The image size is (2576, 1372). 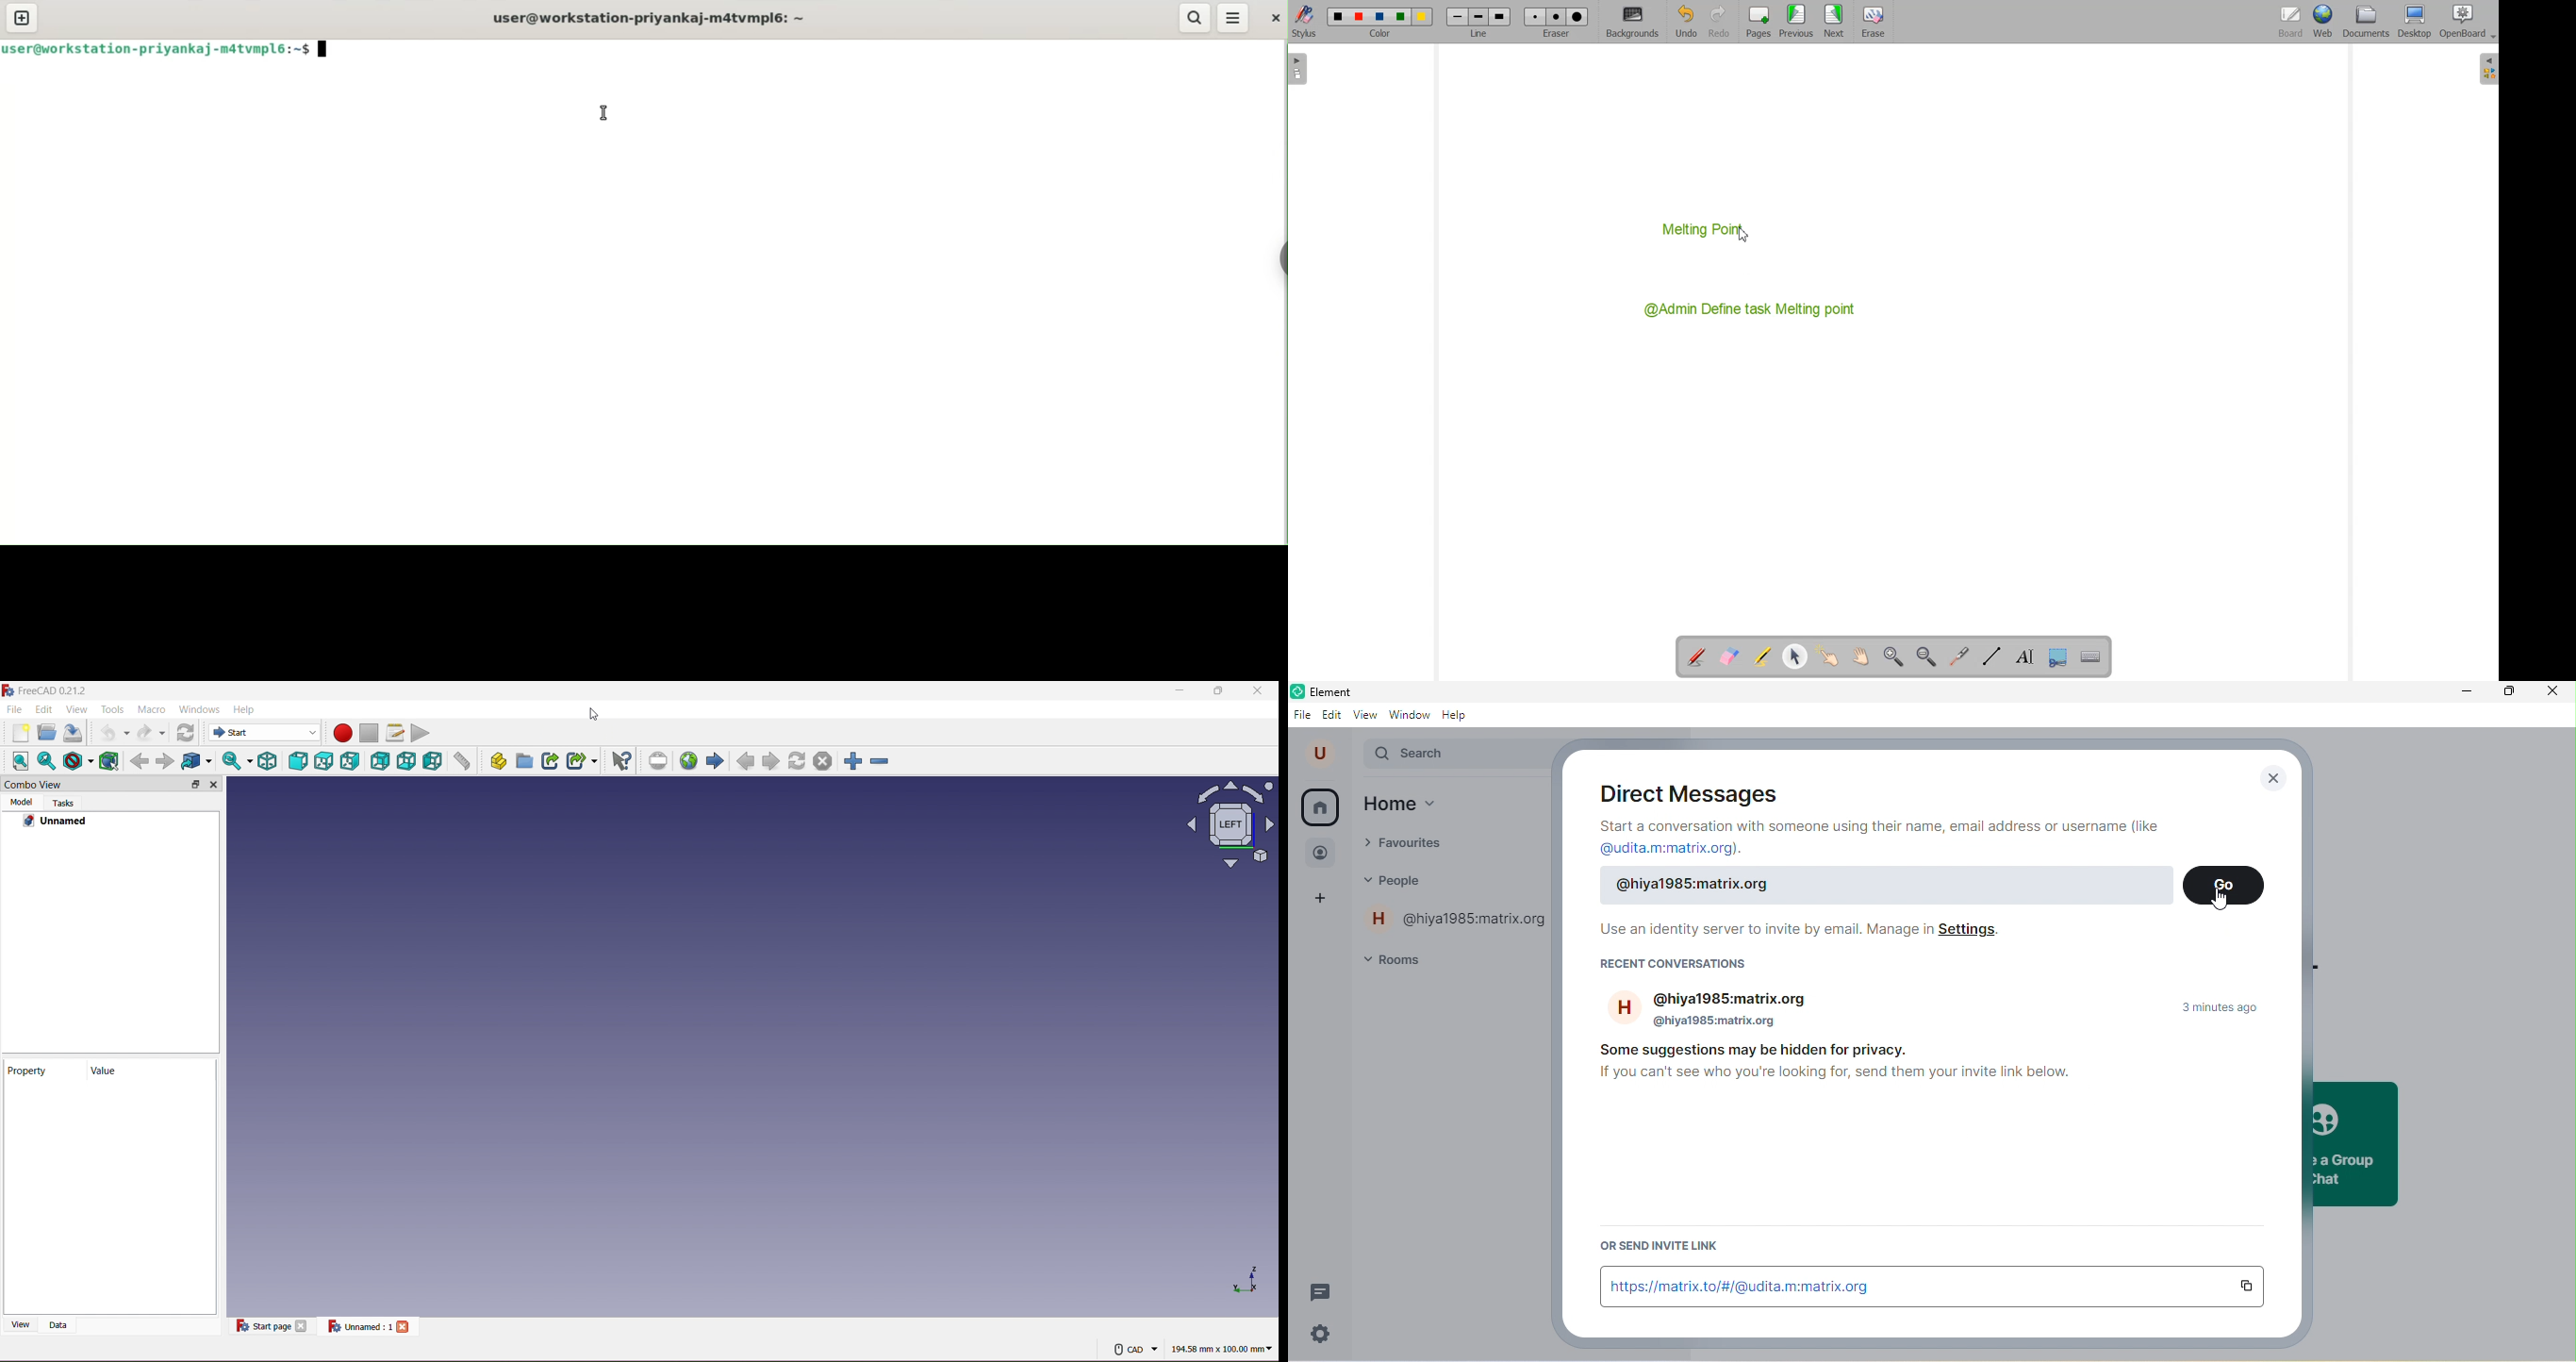 What do you see at coordinates (235, 760) in the screenshot?
I see `Fit Selection` at bounding box center [235, 760].